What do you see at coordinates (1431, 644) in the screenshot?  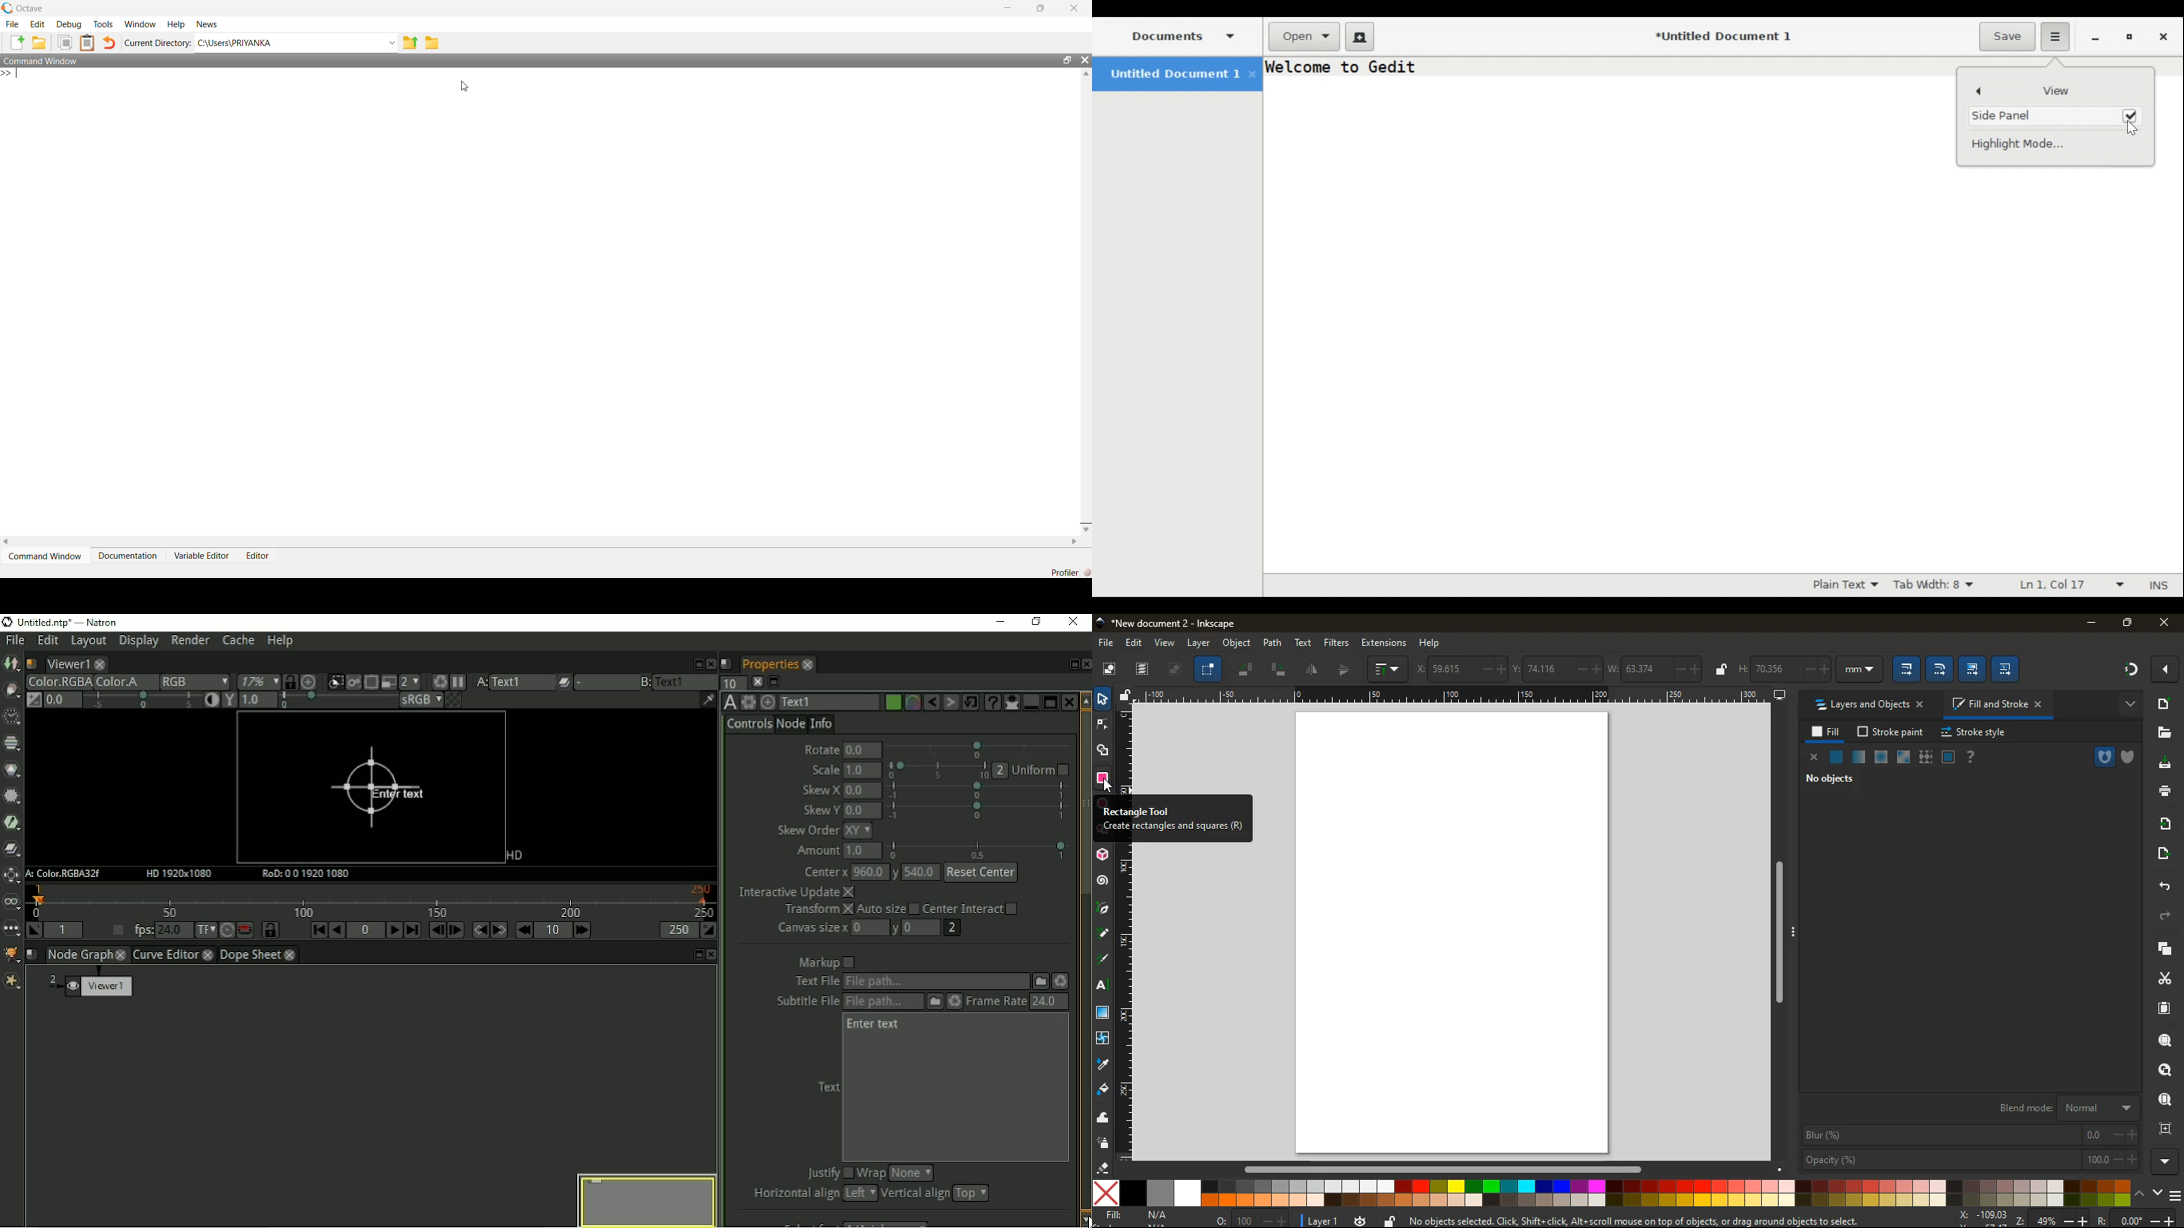 I see `help` at bounding box center [1431, 644].